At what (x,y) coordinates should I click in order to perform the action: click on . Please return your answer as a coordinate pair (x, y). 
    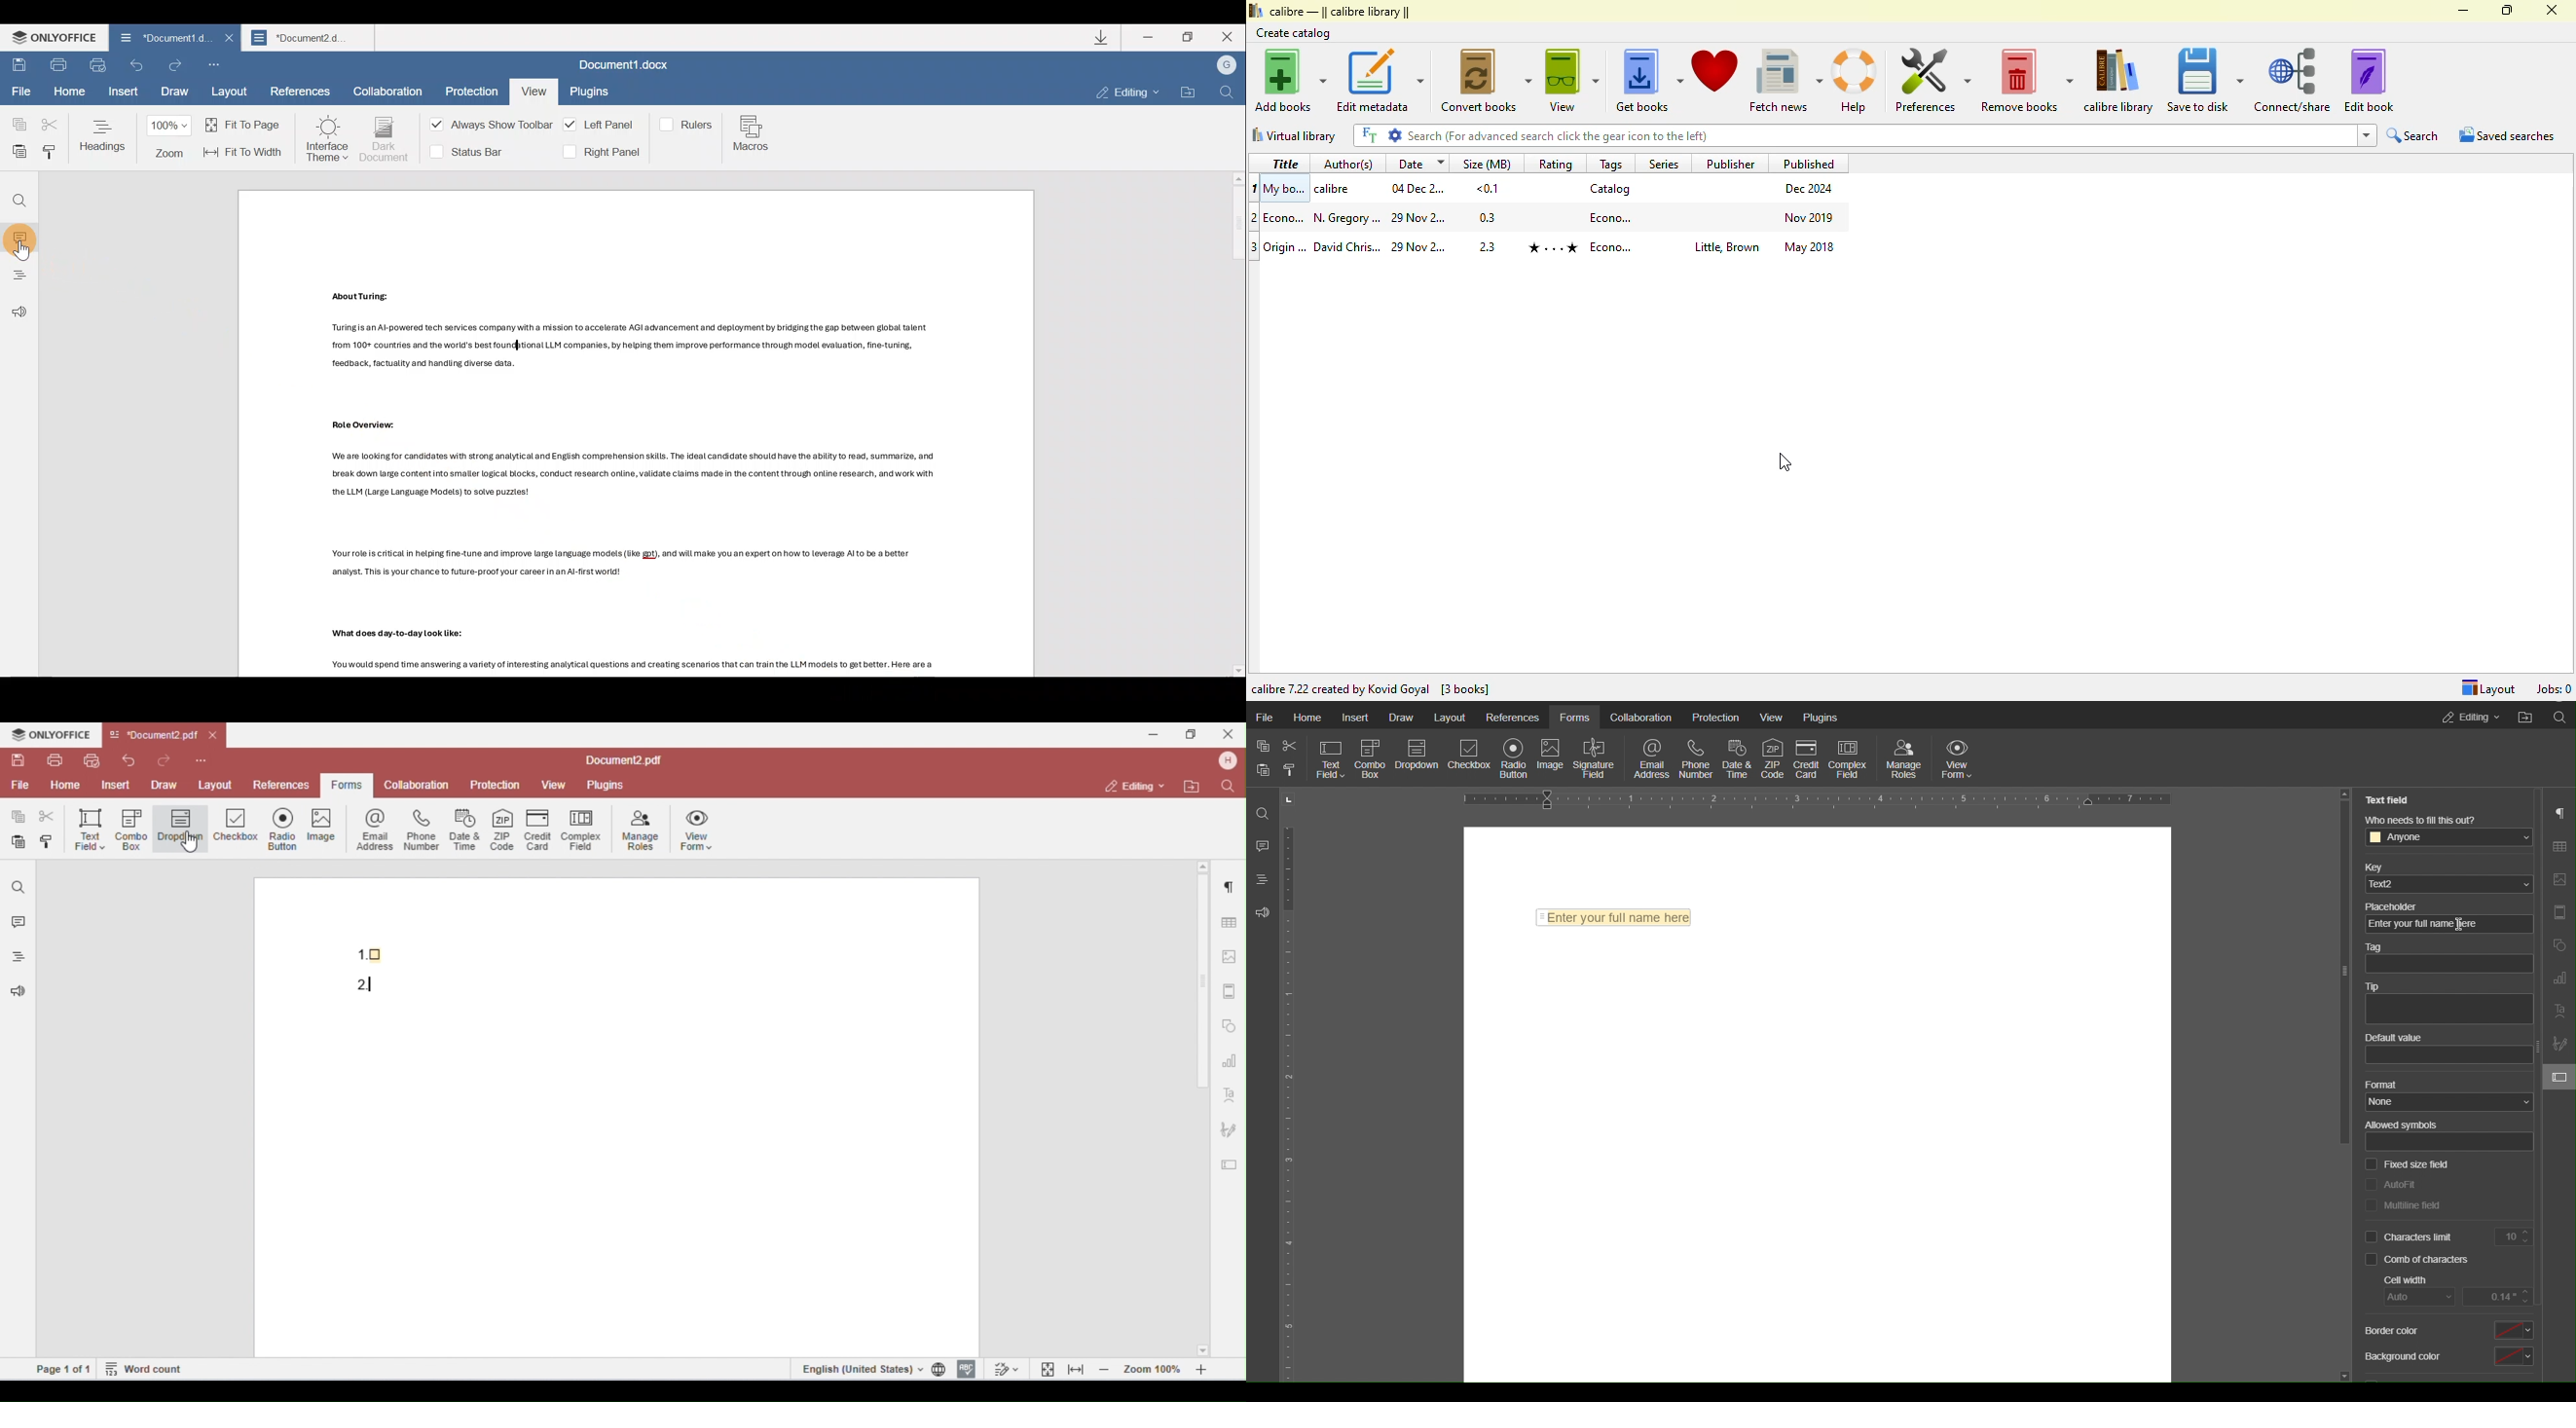
    Looking at the image, I should click on (622, 563).